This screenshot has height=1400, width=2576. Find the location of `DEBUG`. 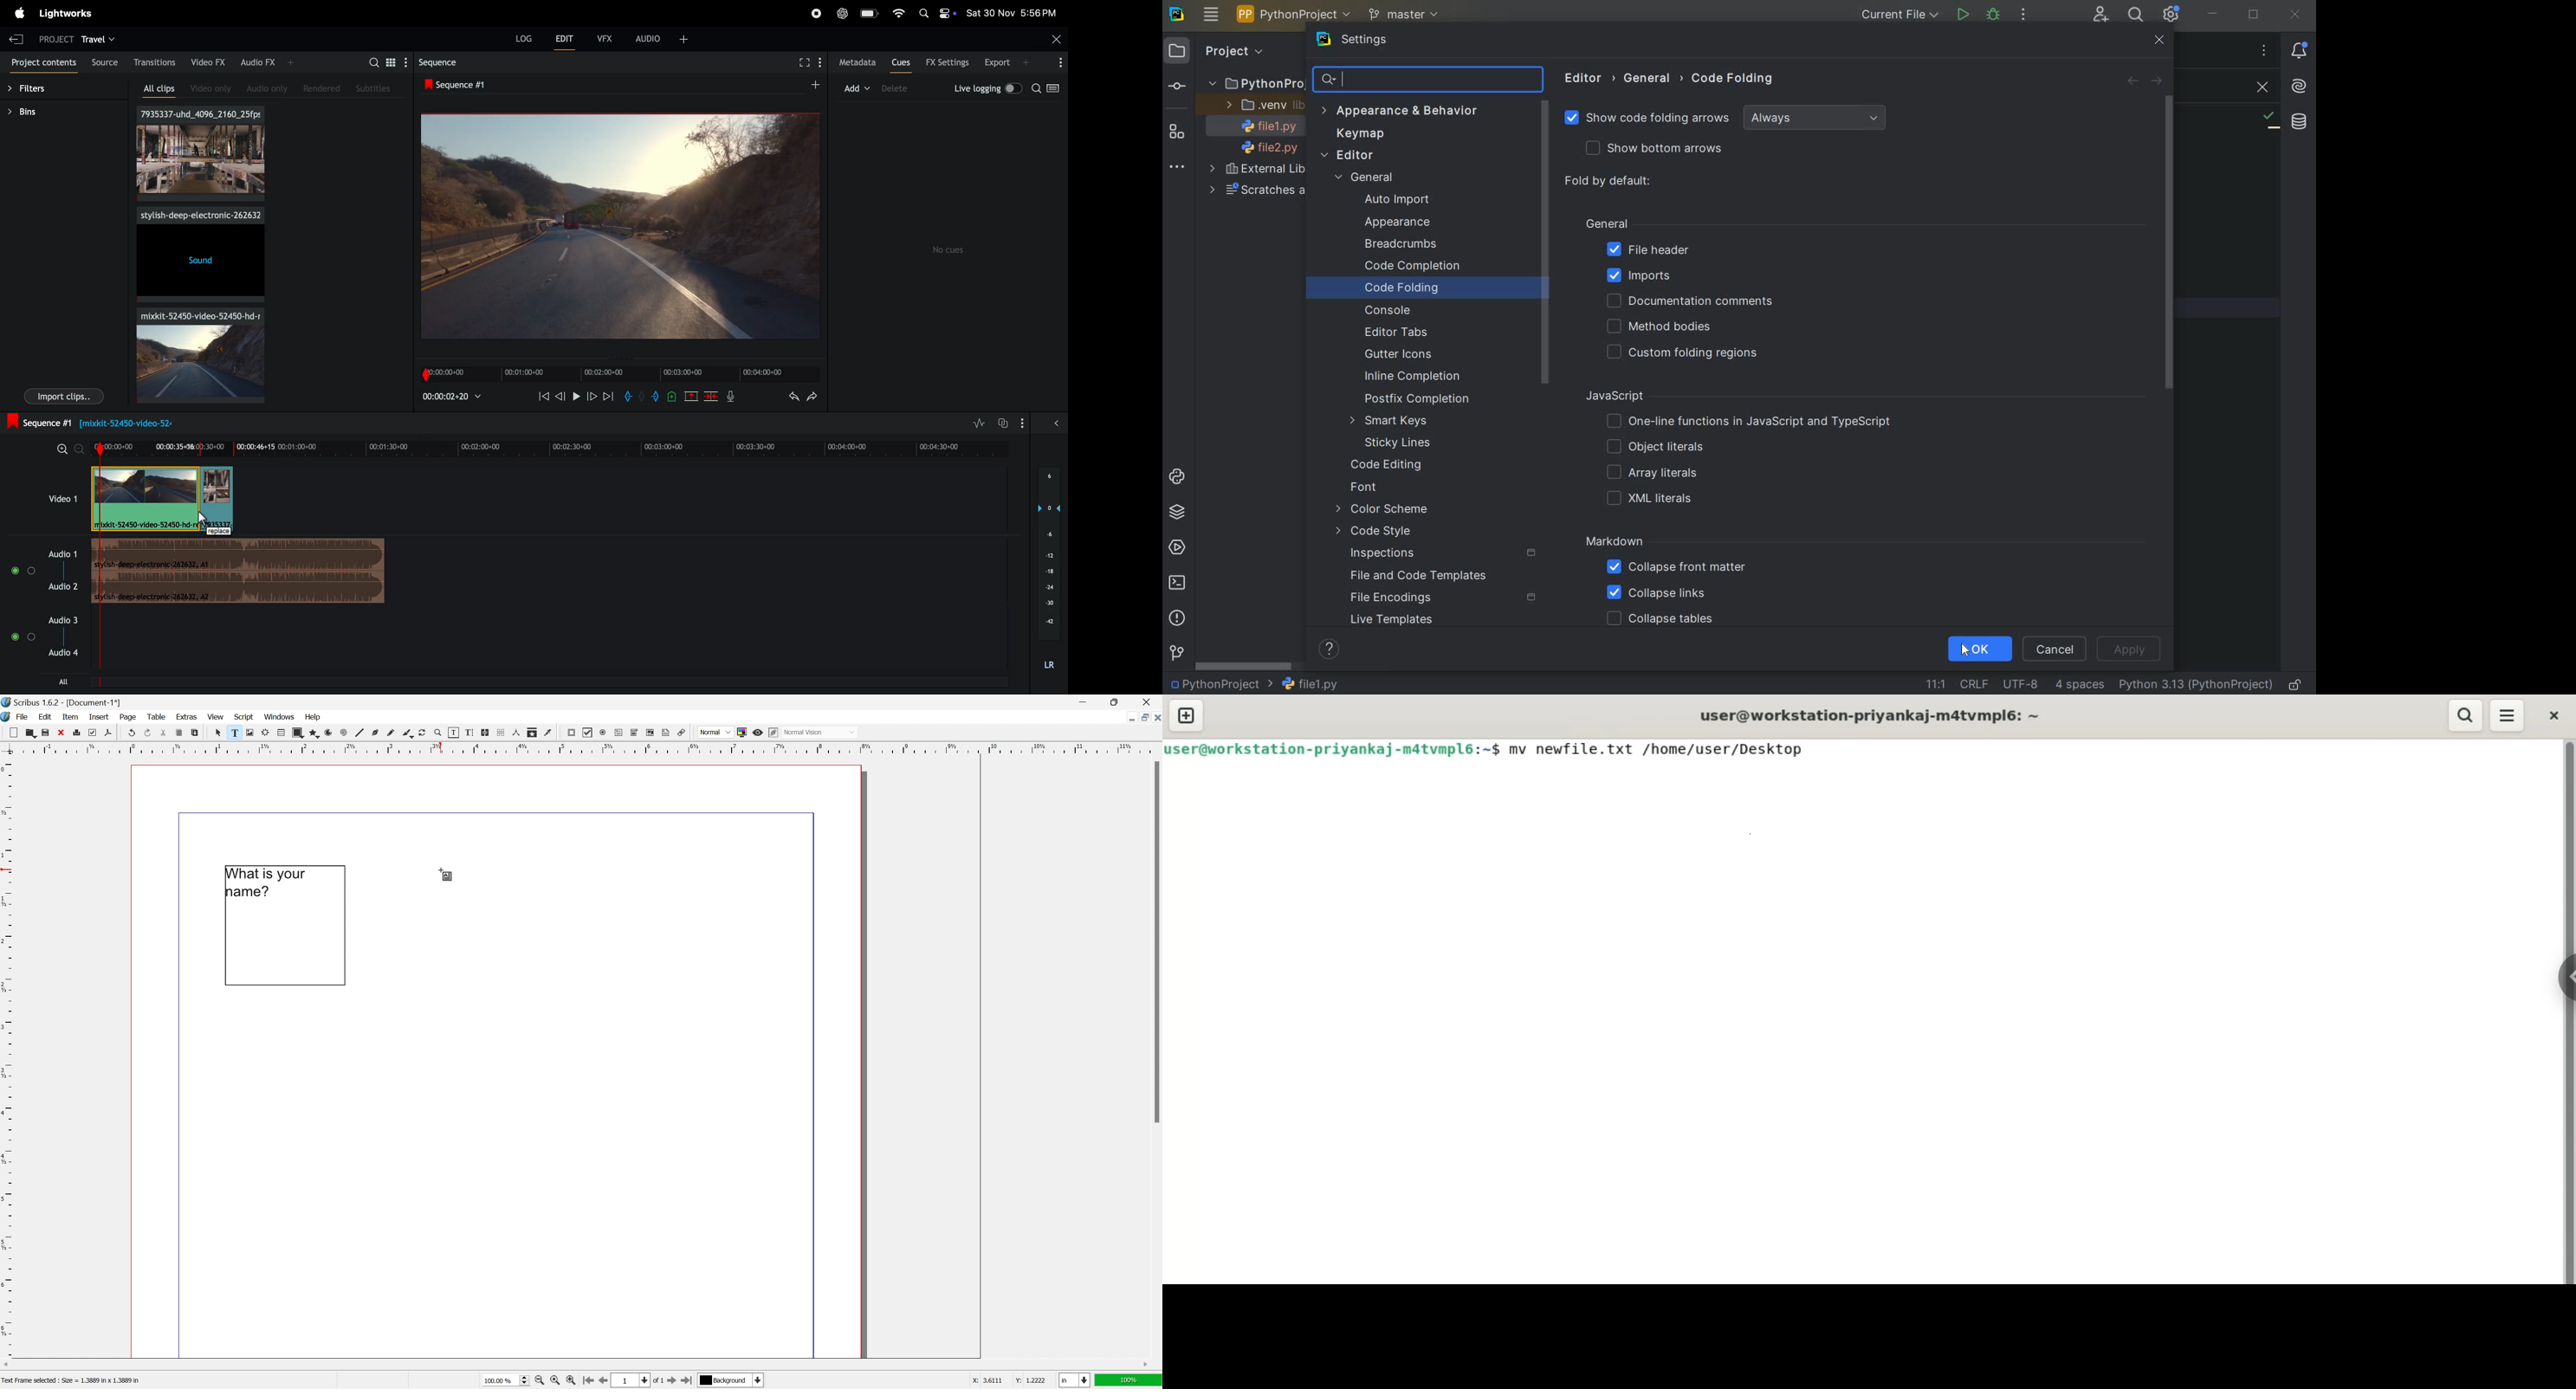

DEBUG is located at coordinates (1995, 16).